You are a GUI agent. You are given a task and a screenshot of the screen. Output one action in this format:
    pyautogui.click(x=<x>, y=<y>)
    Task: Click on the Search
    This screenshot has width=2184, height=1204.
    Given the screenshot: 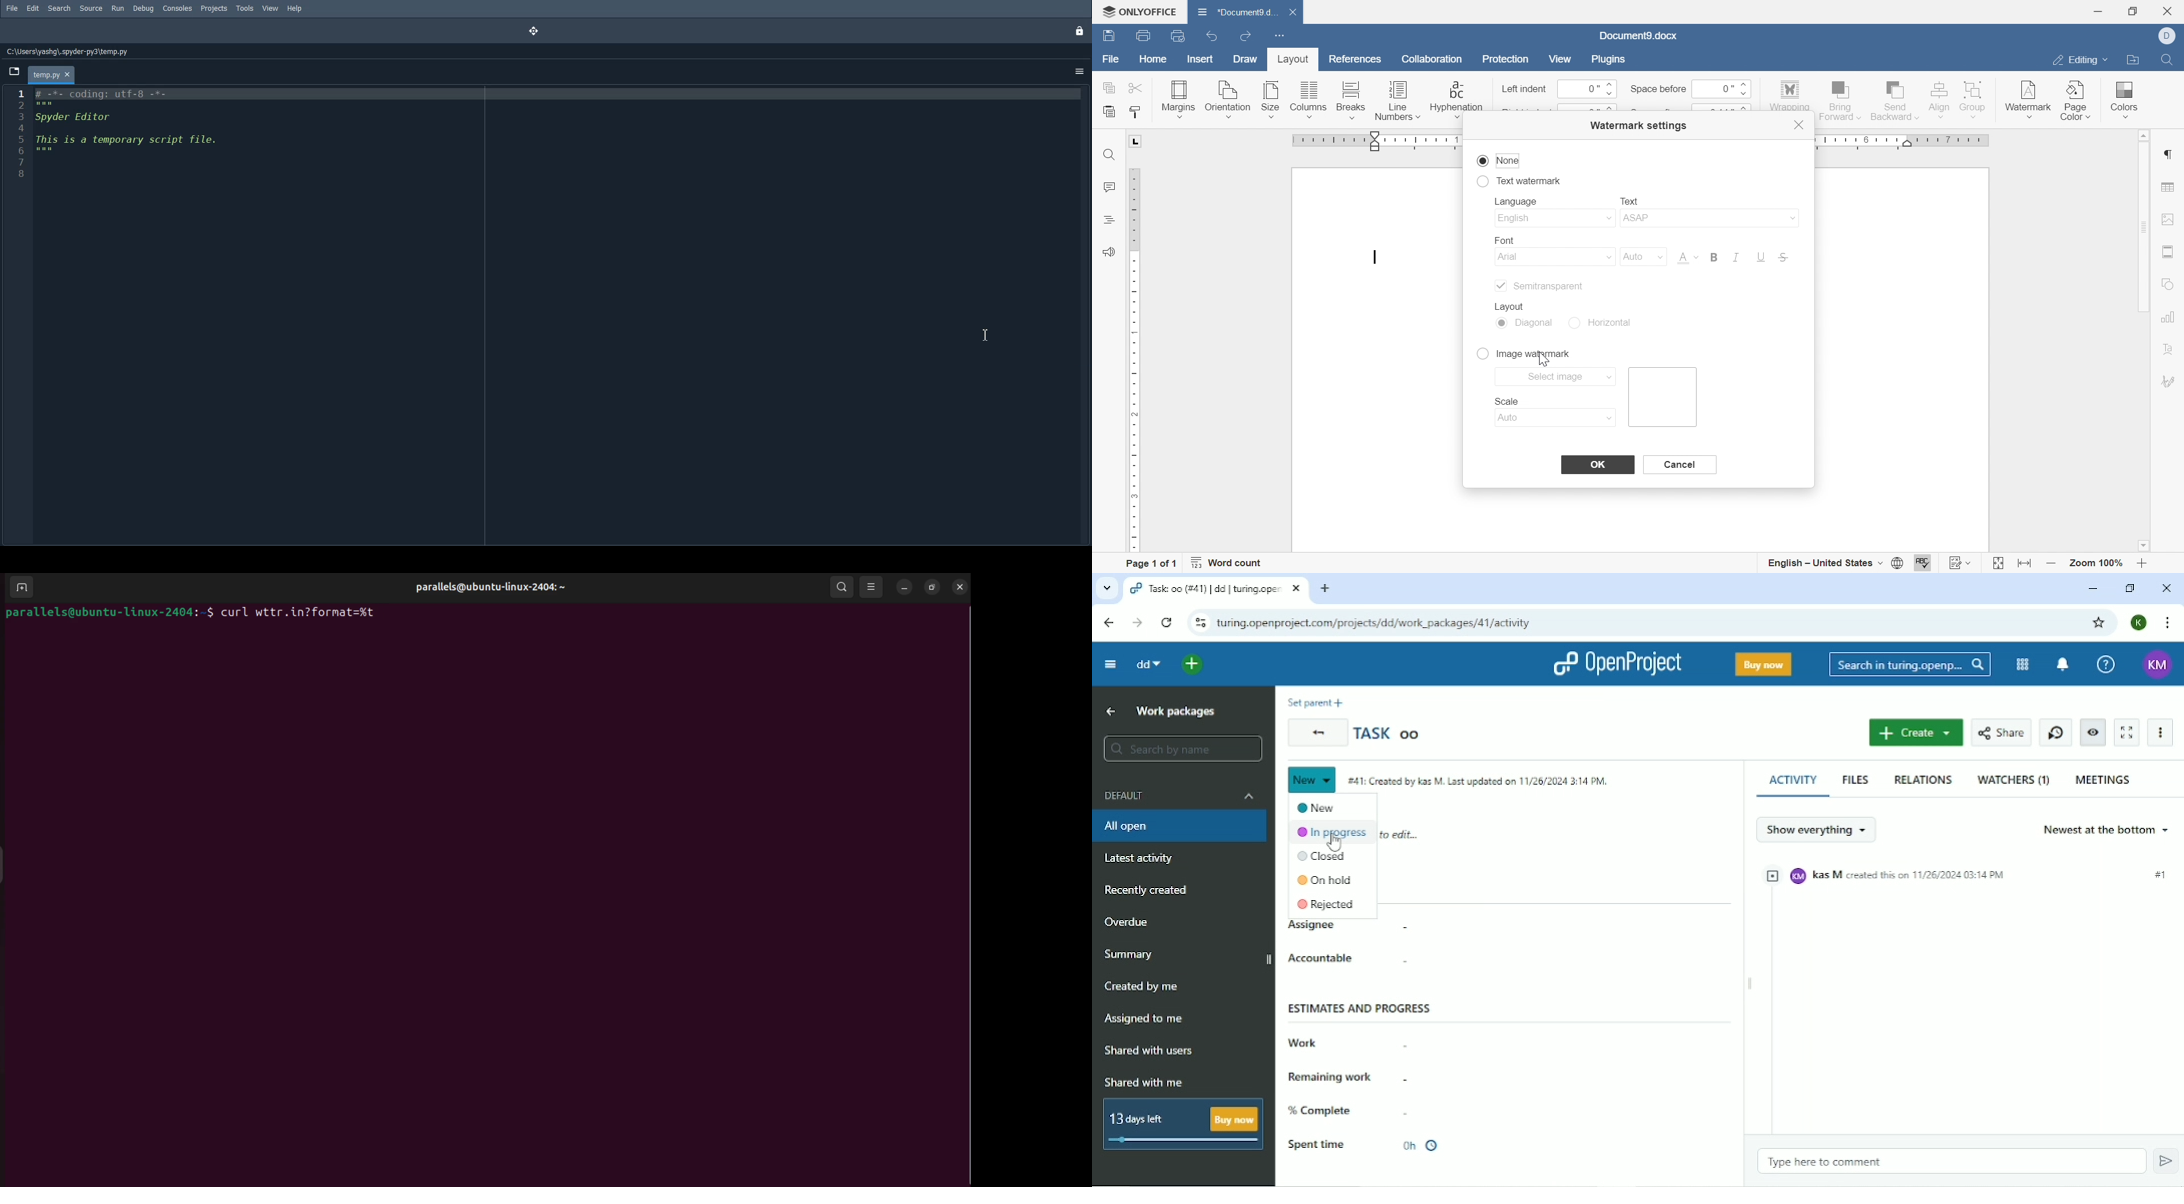 What is the action you would take?
    pyautogui.click(x=59, y=8)
    